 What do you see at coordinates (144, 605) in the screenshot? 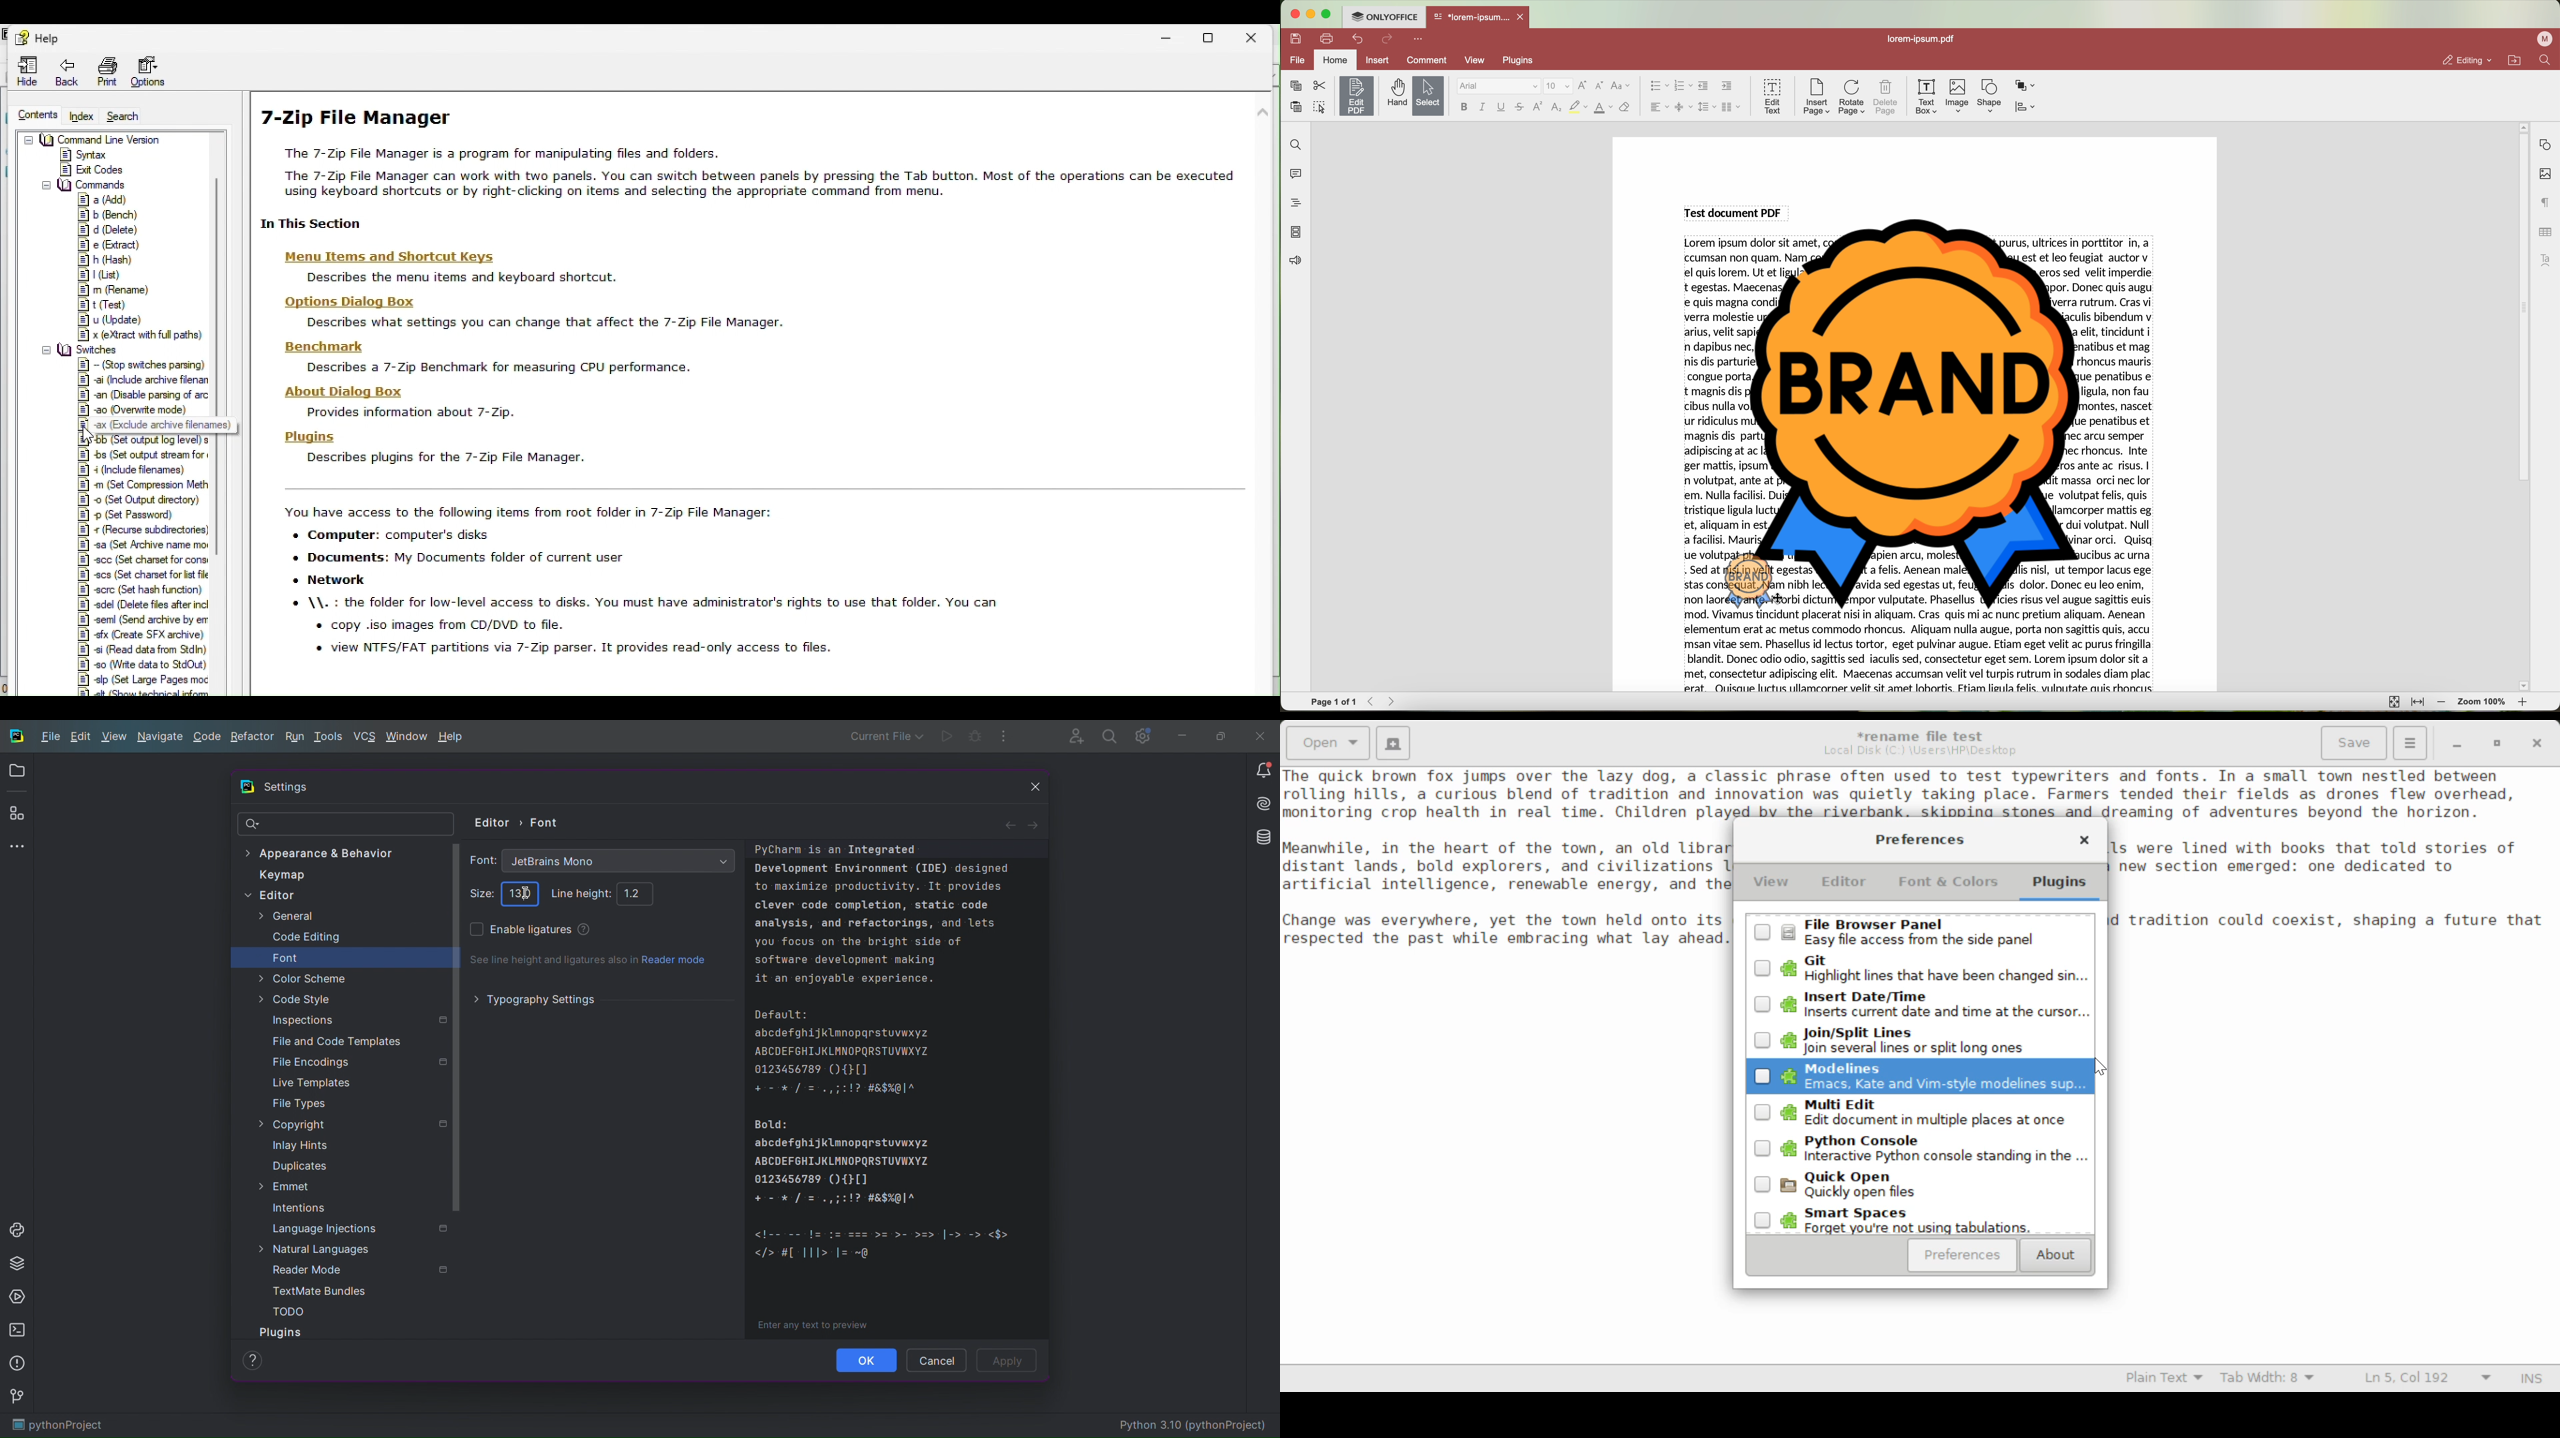
I see `8] adel (Delete files after incl` at bounding box center [144, 605].